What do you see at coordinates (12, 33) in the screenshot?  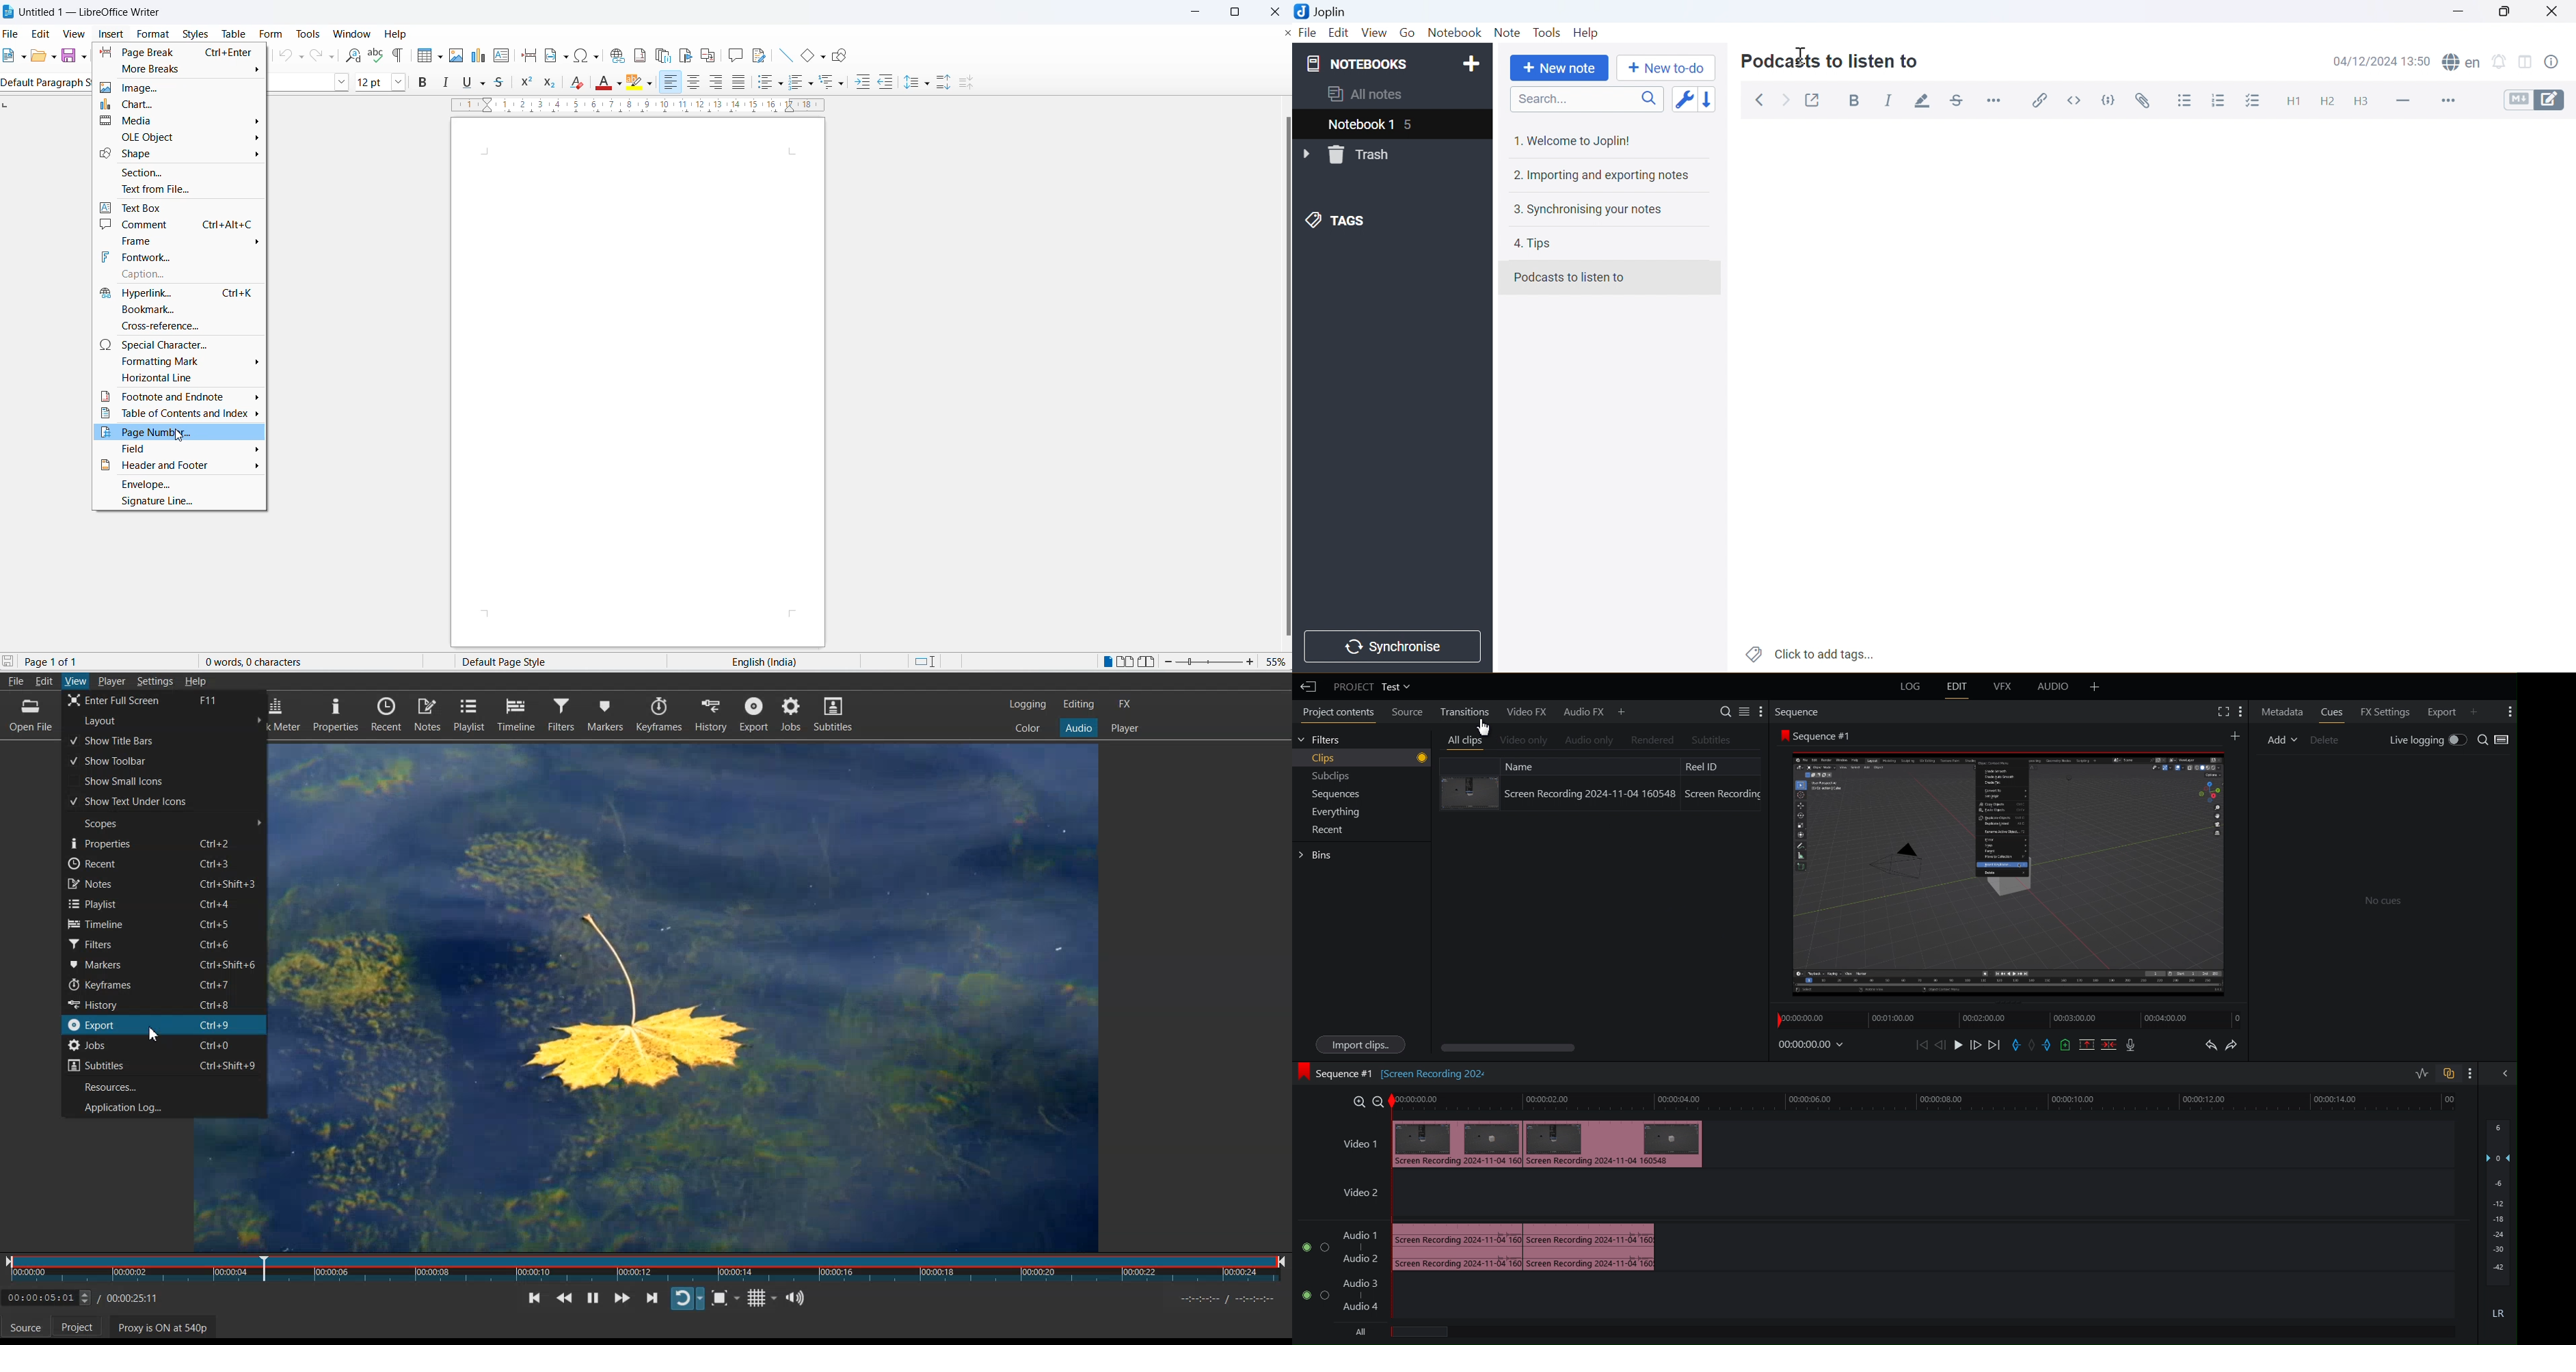 I see `file` at bounding box center [12, 33].